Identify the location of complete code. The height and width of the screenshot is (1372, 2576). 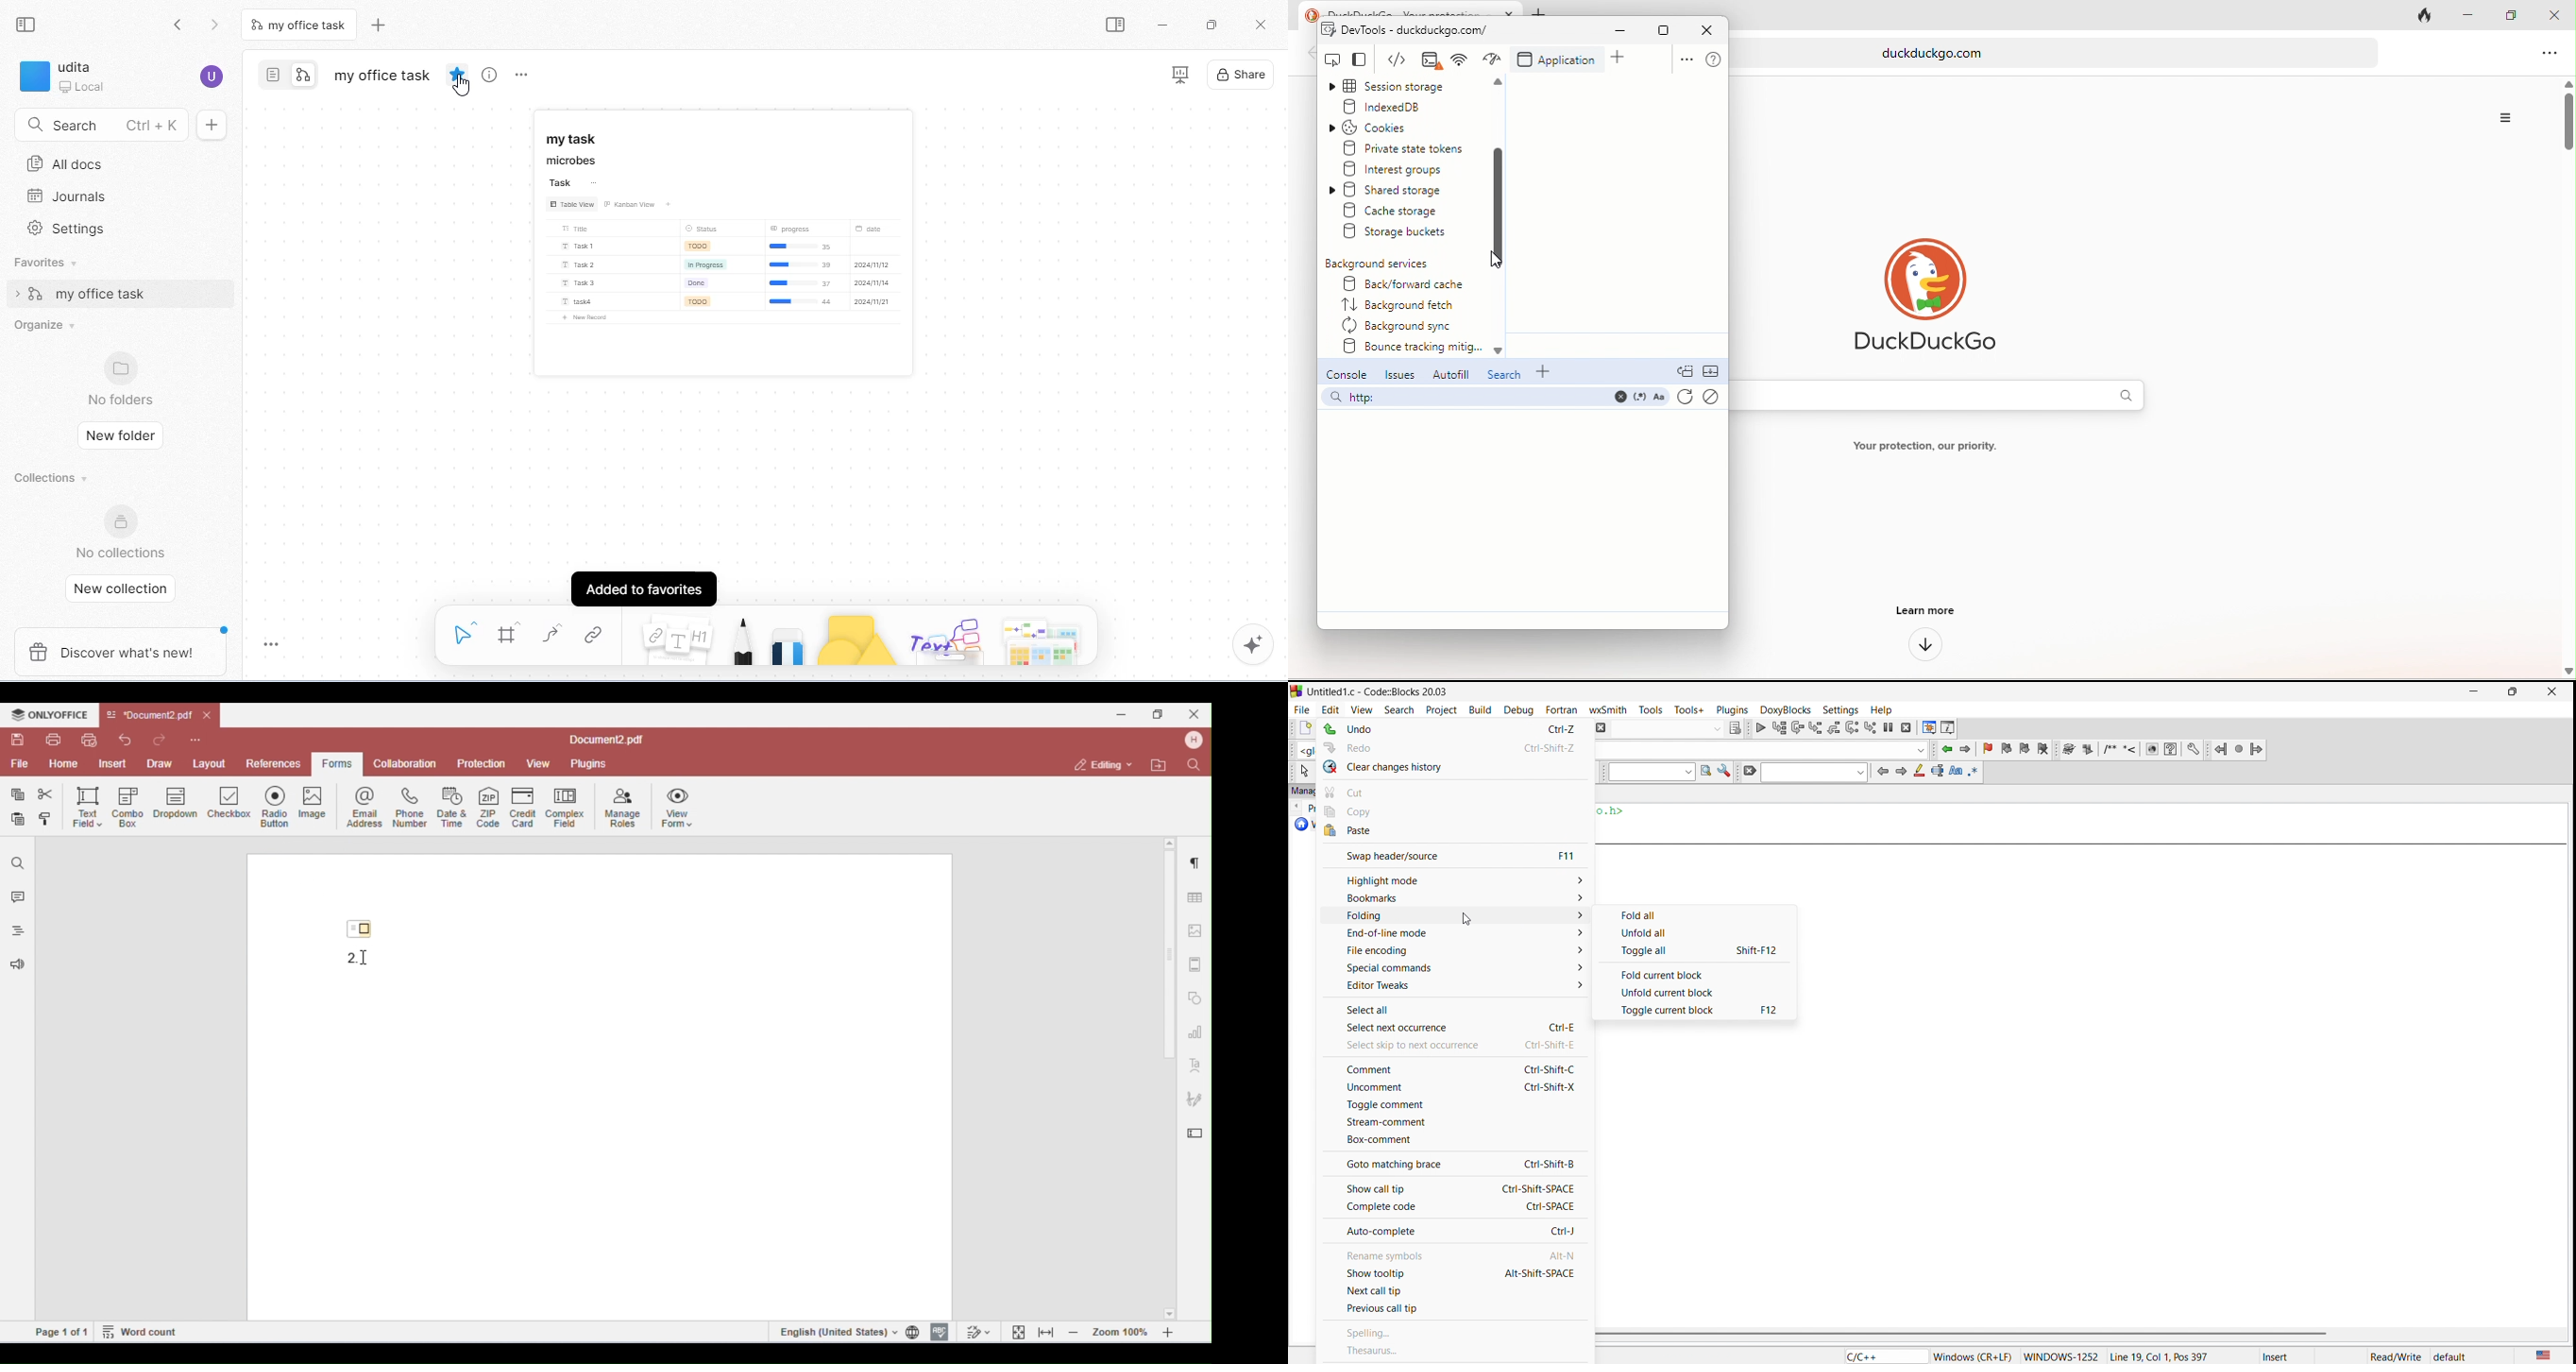
(1455, 1207).